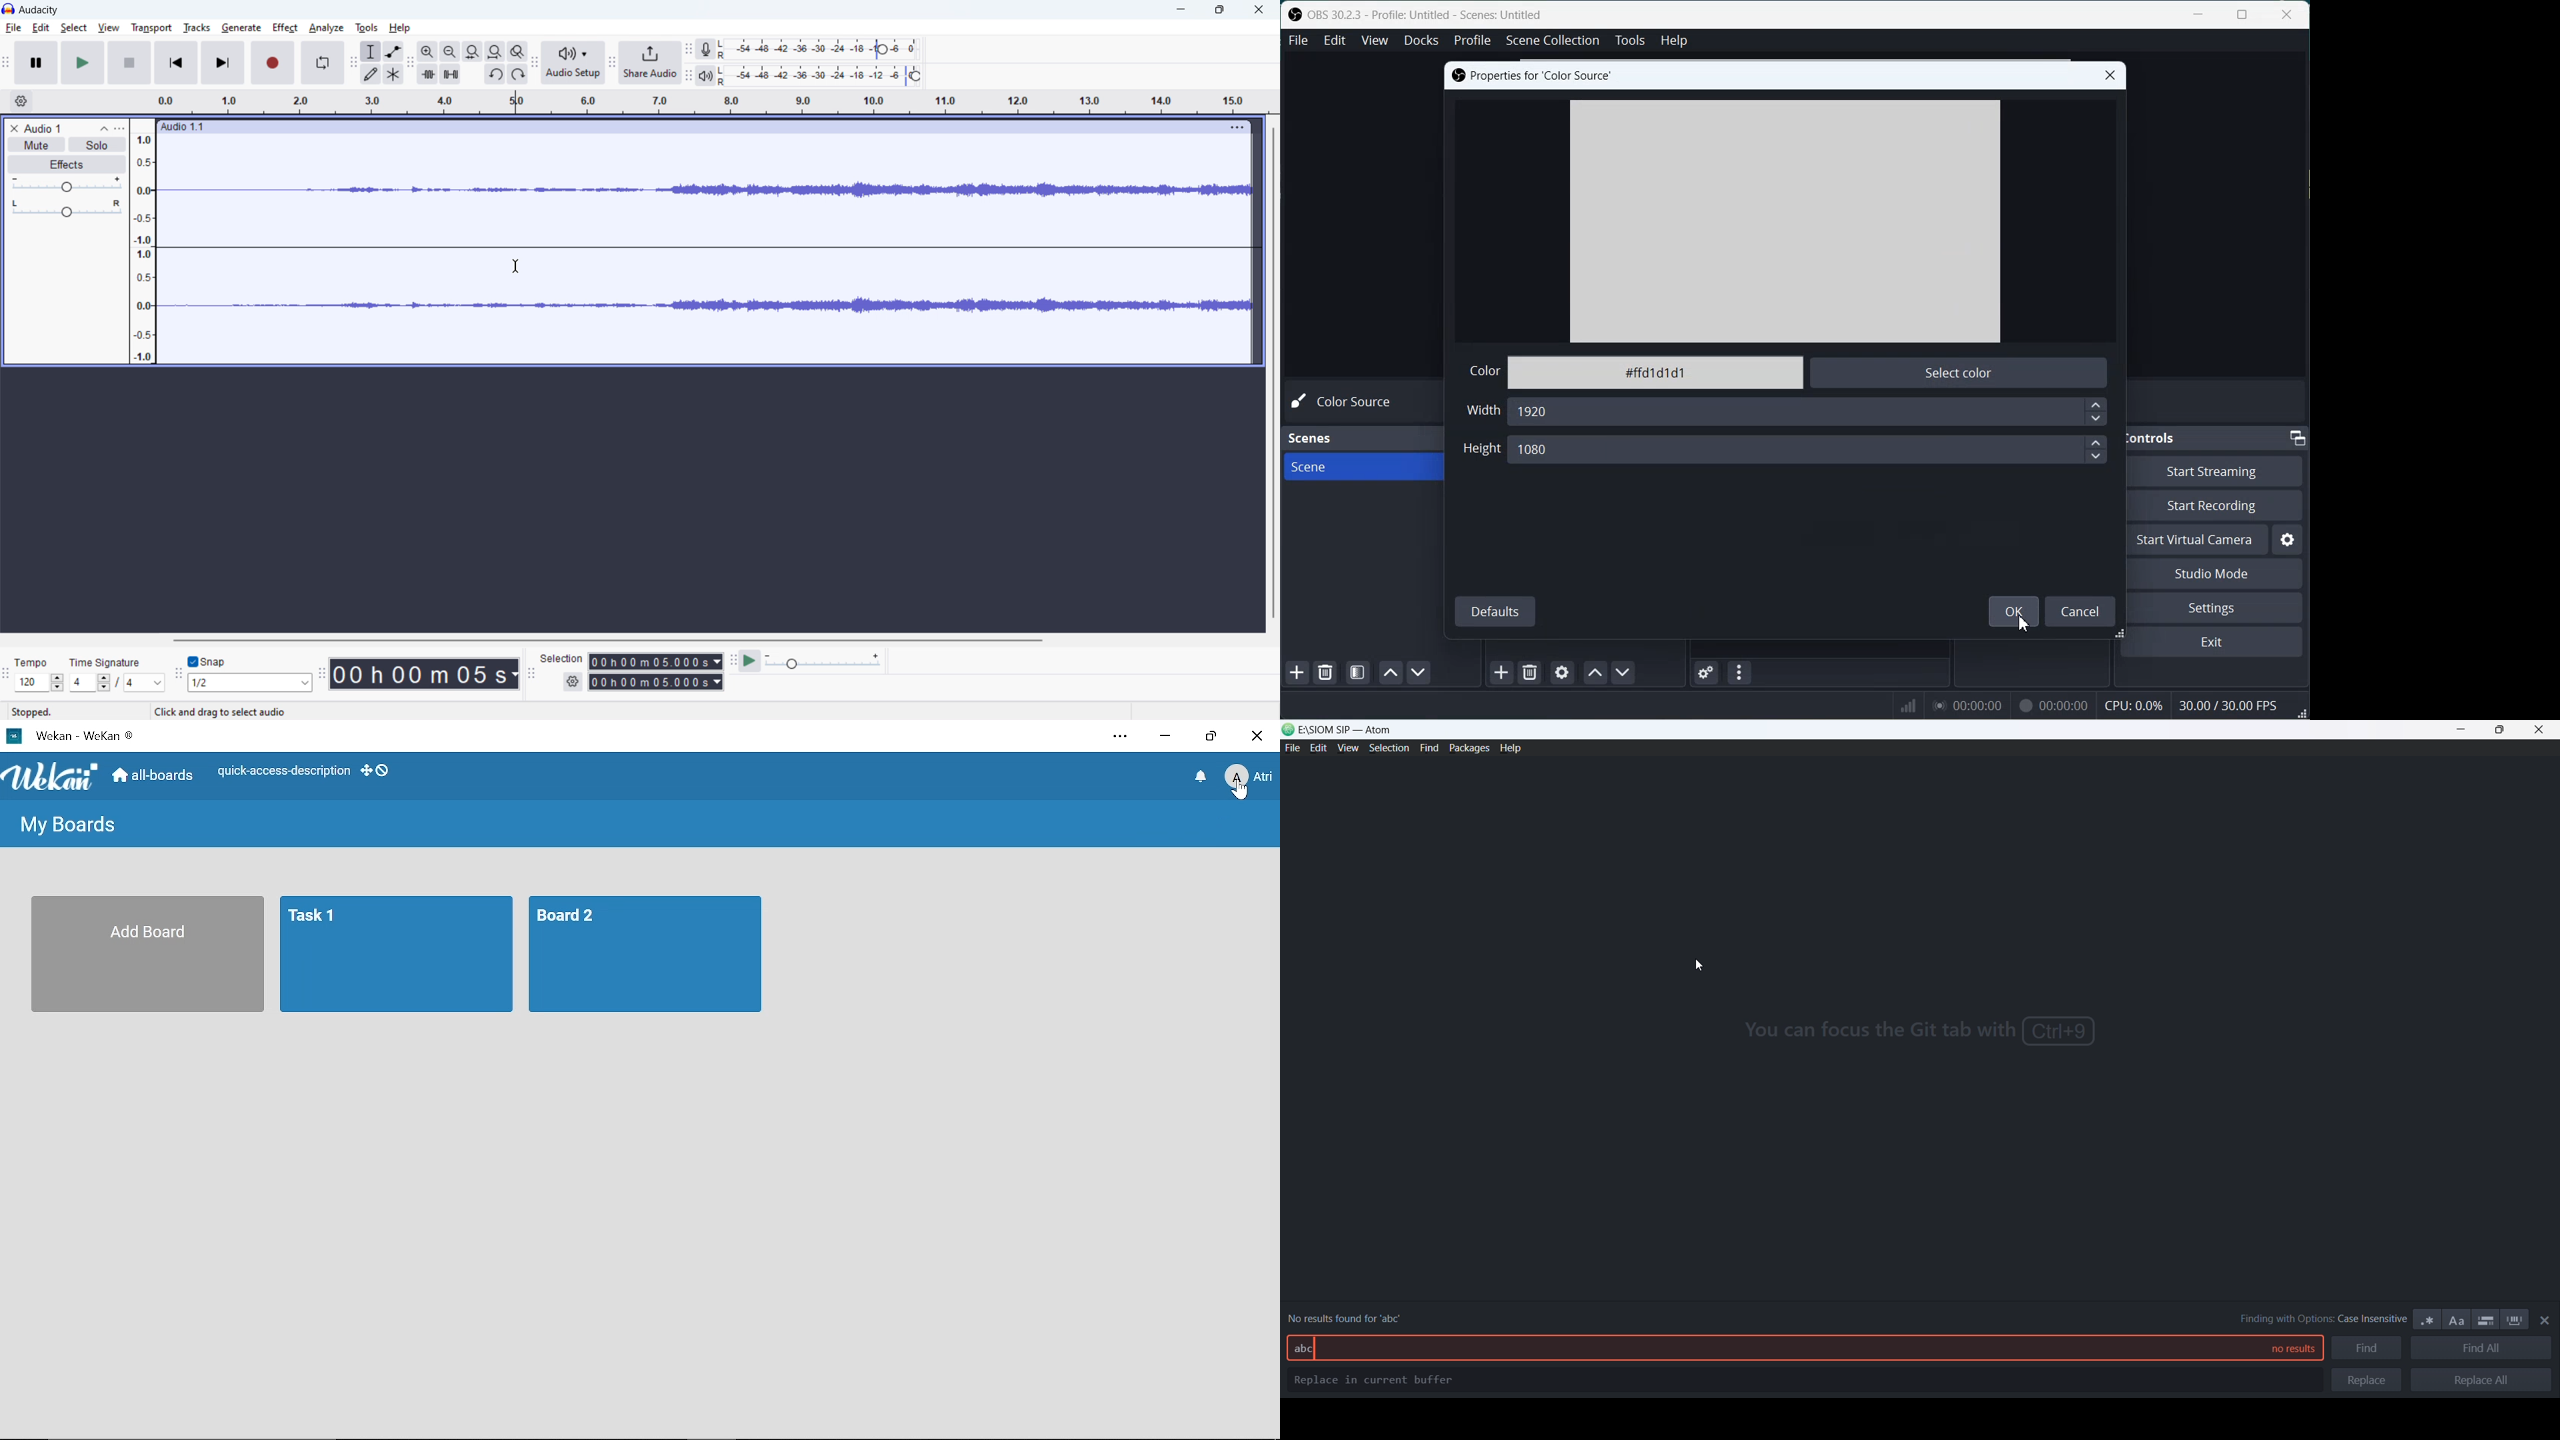  What do you see at coordinates (21, 101) in the screenshot?
I see `timeline settings` at bounding box center [21, 101].